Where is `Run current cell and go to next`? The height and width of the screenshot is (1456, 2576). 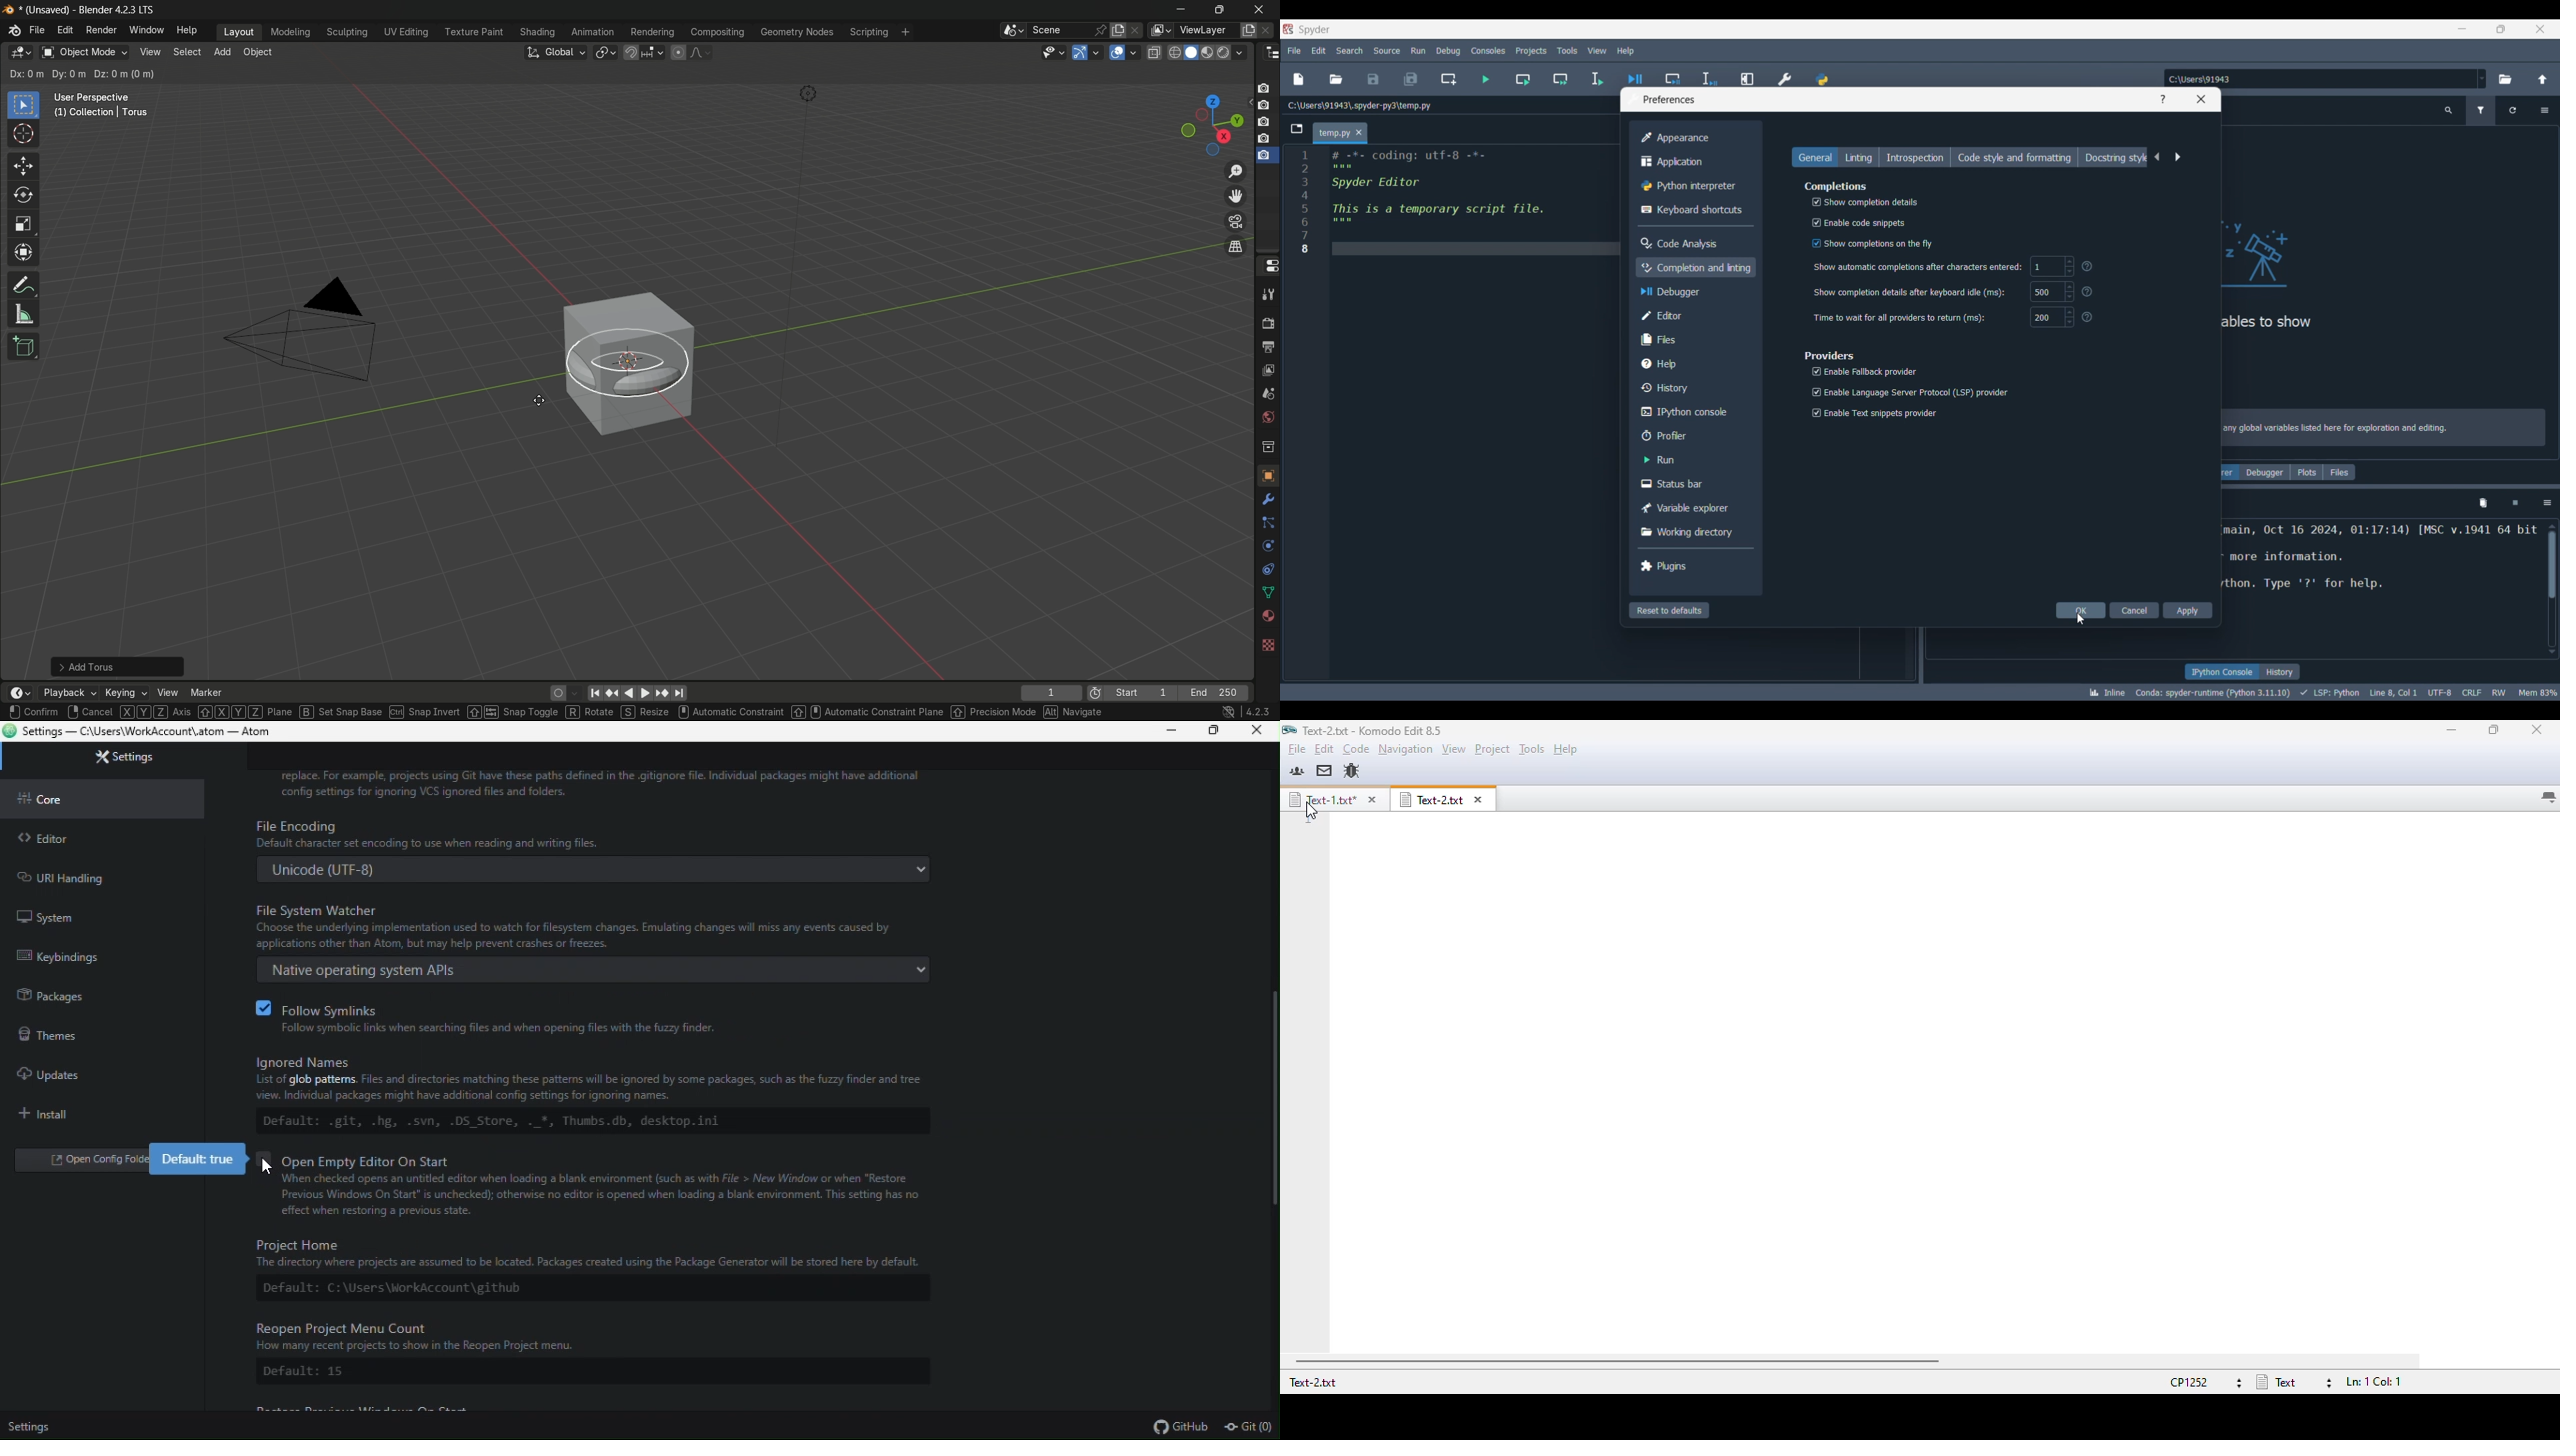 Run current cell and go to next is located at coordinates (1561, 79).